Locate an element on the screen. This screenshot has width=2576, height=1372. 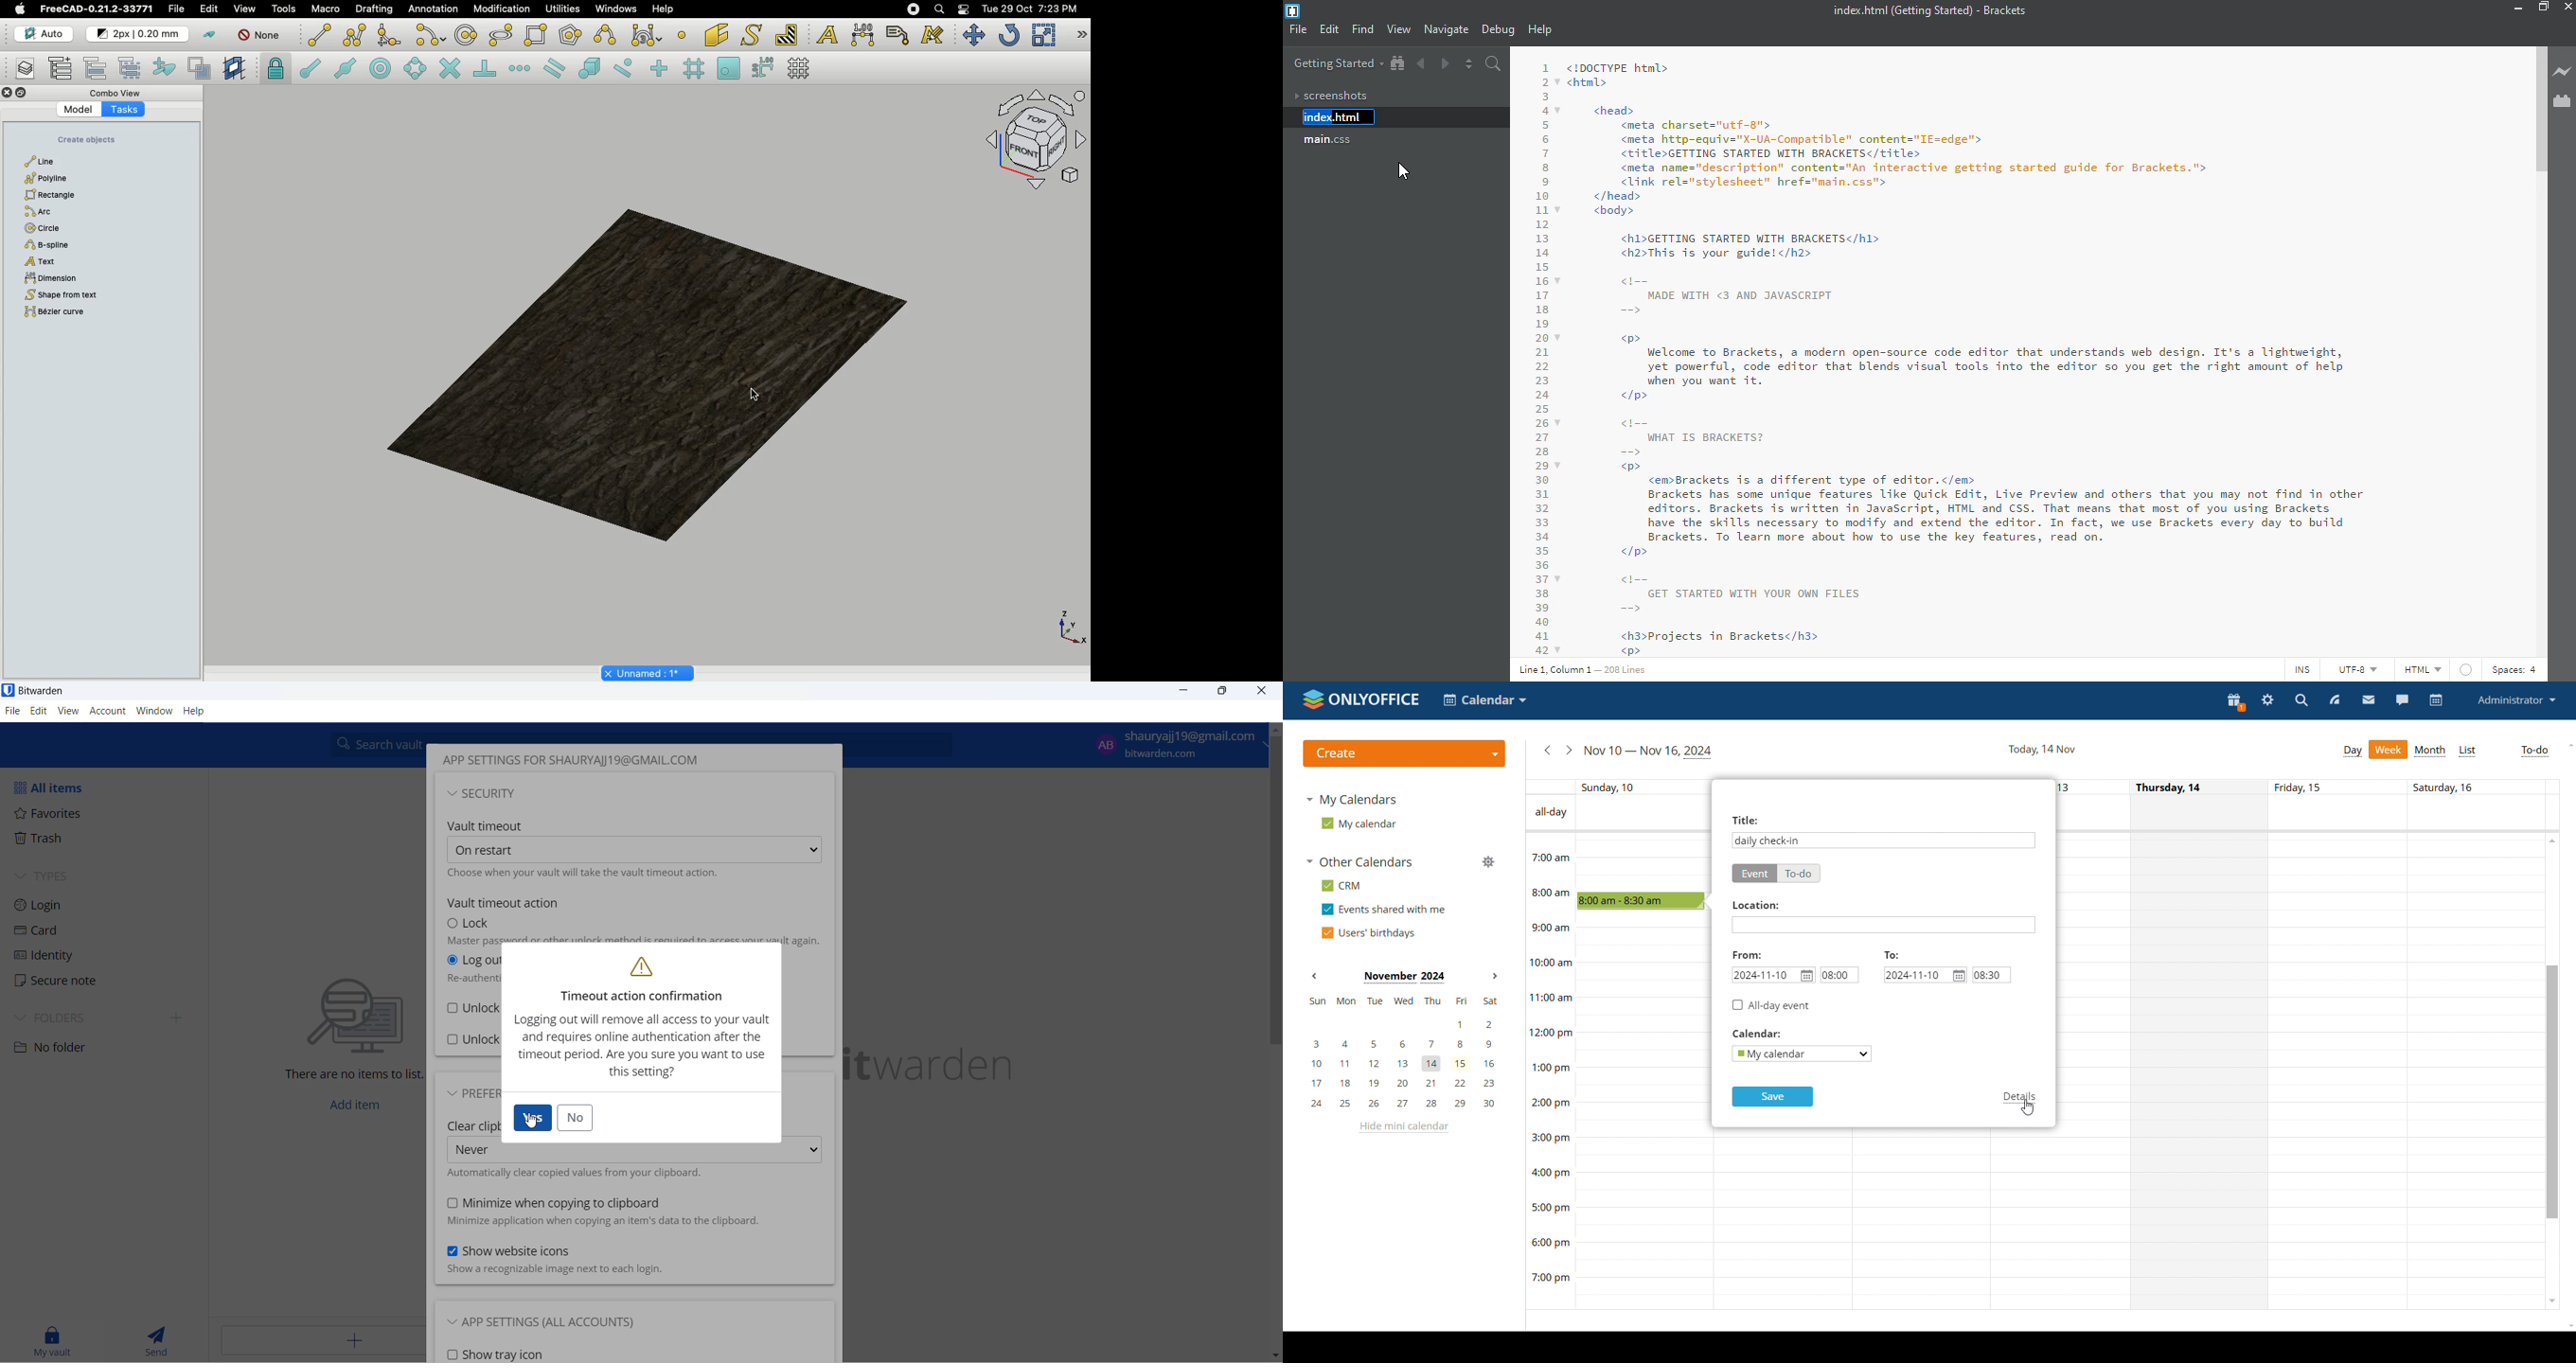
crm is located at coordinates (1339, 886).